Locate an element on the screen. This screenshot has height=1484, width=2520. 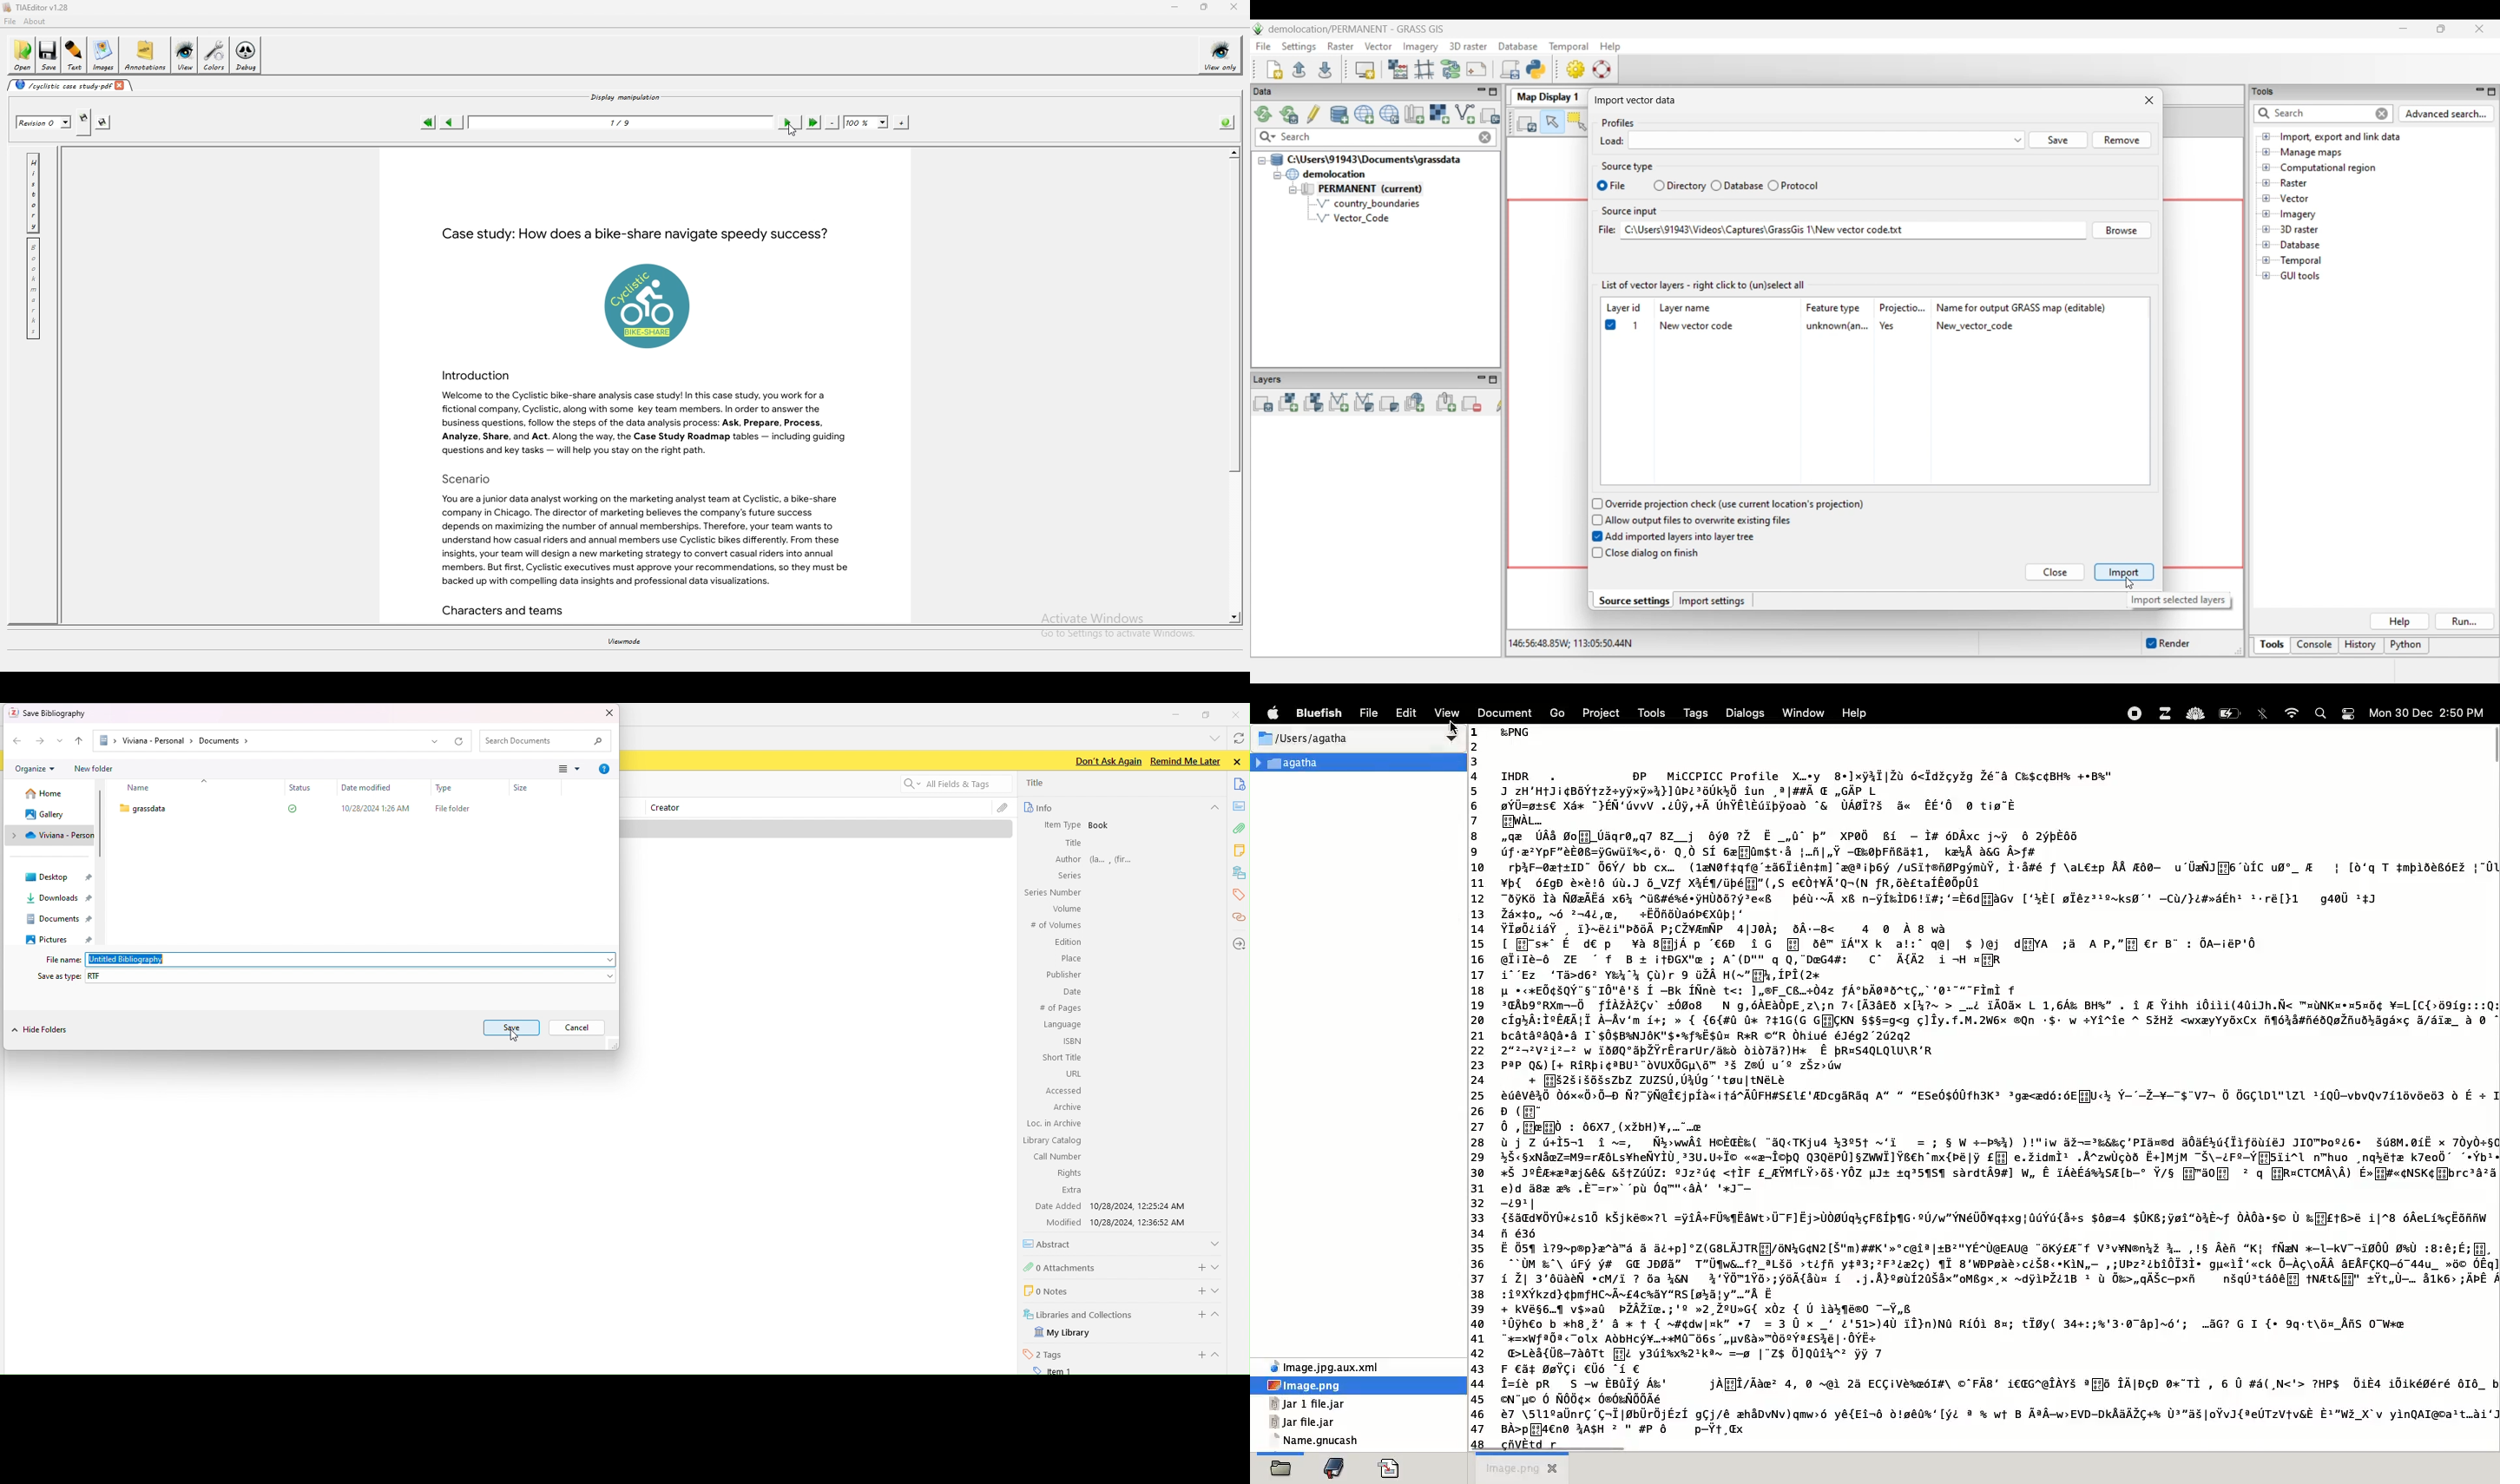
name gnucash is located at coordinates (1335, 1441).